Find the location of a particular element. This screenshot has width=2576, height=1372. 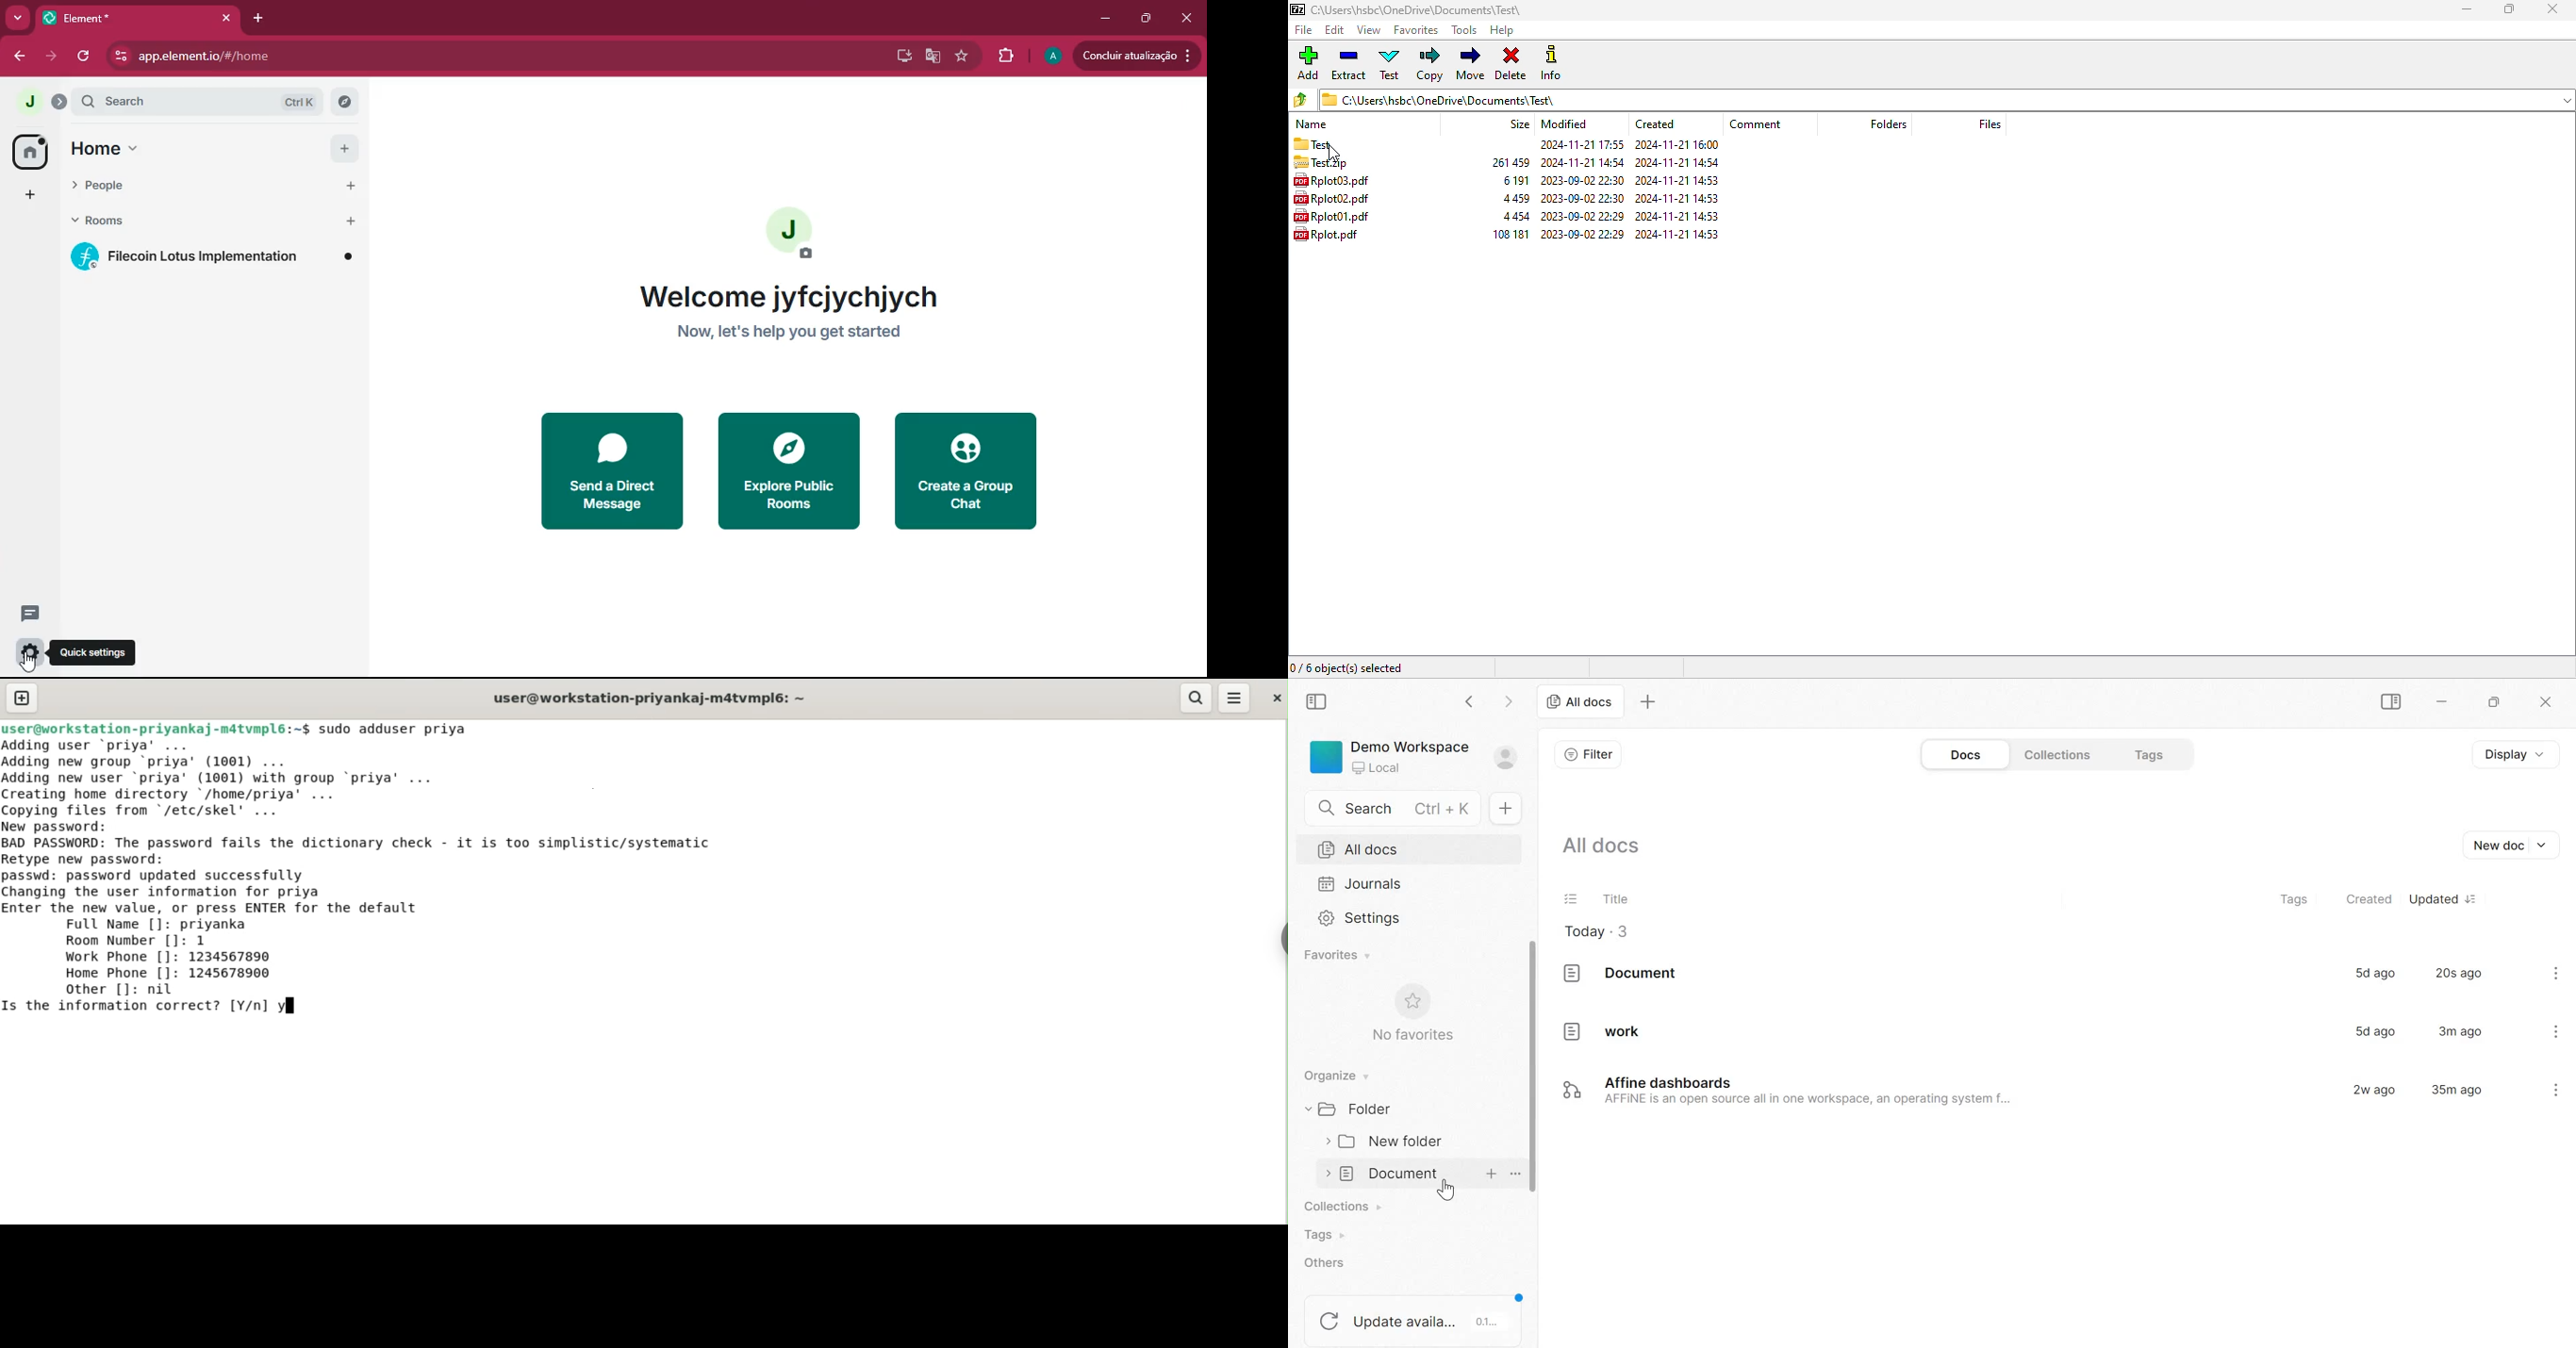

created is located at coordinates (1658, 123).